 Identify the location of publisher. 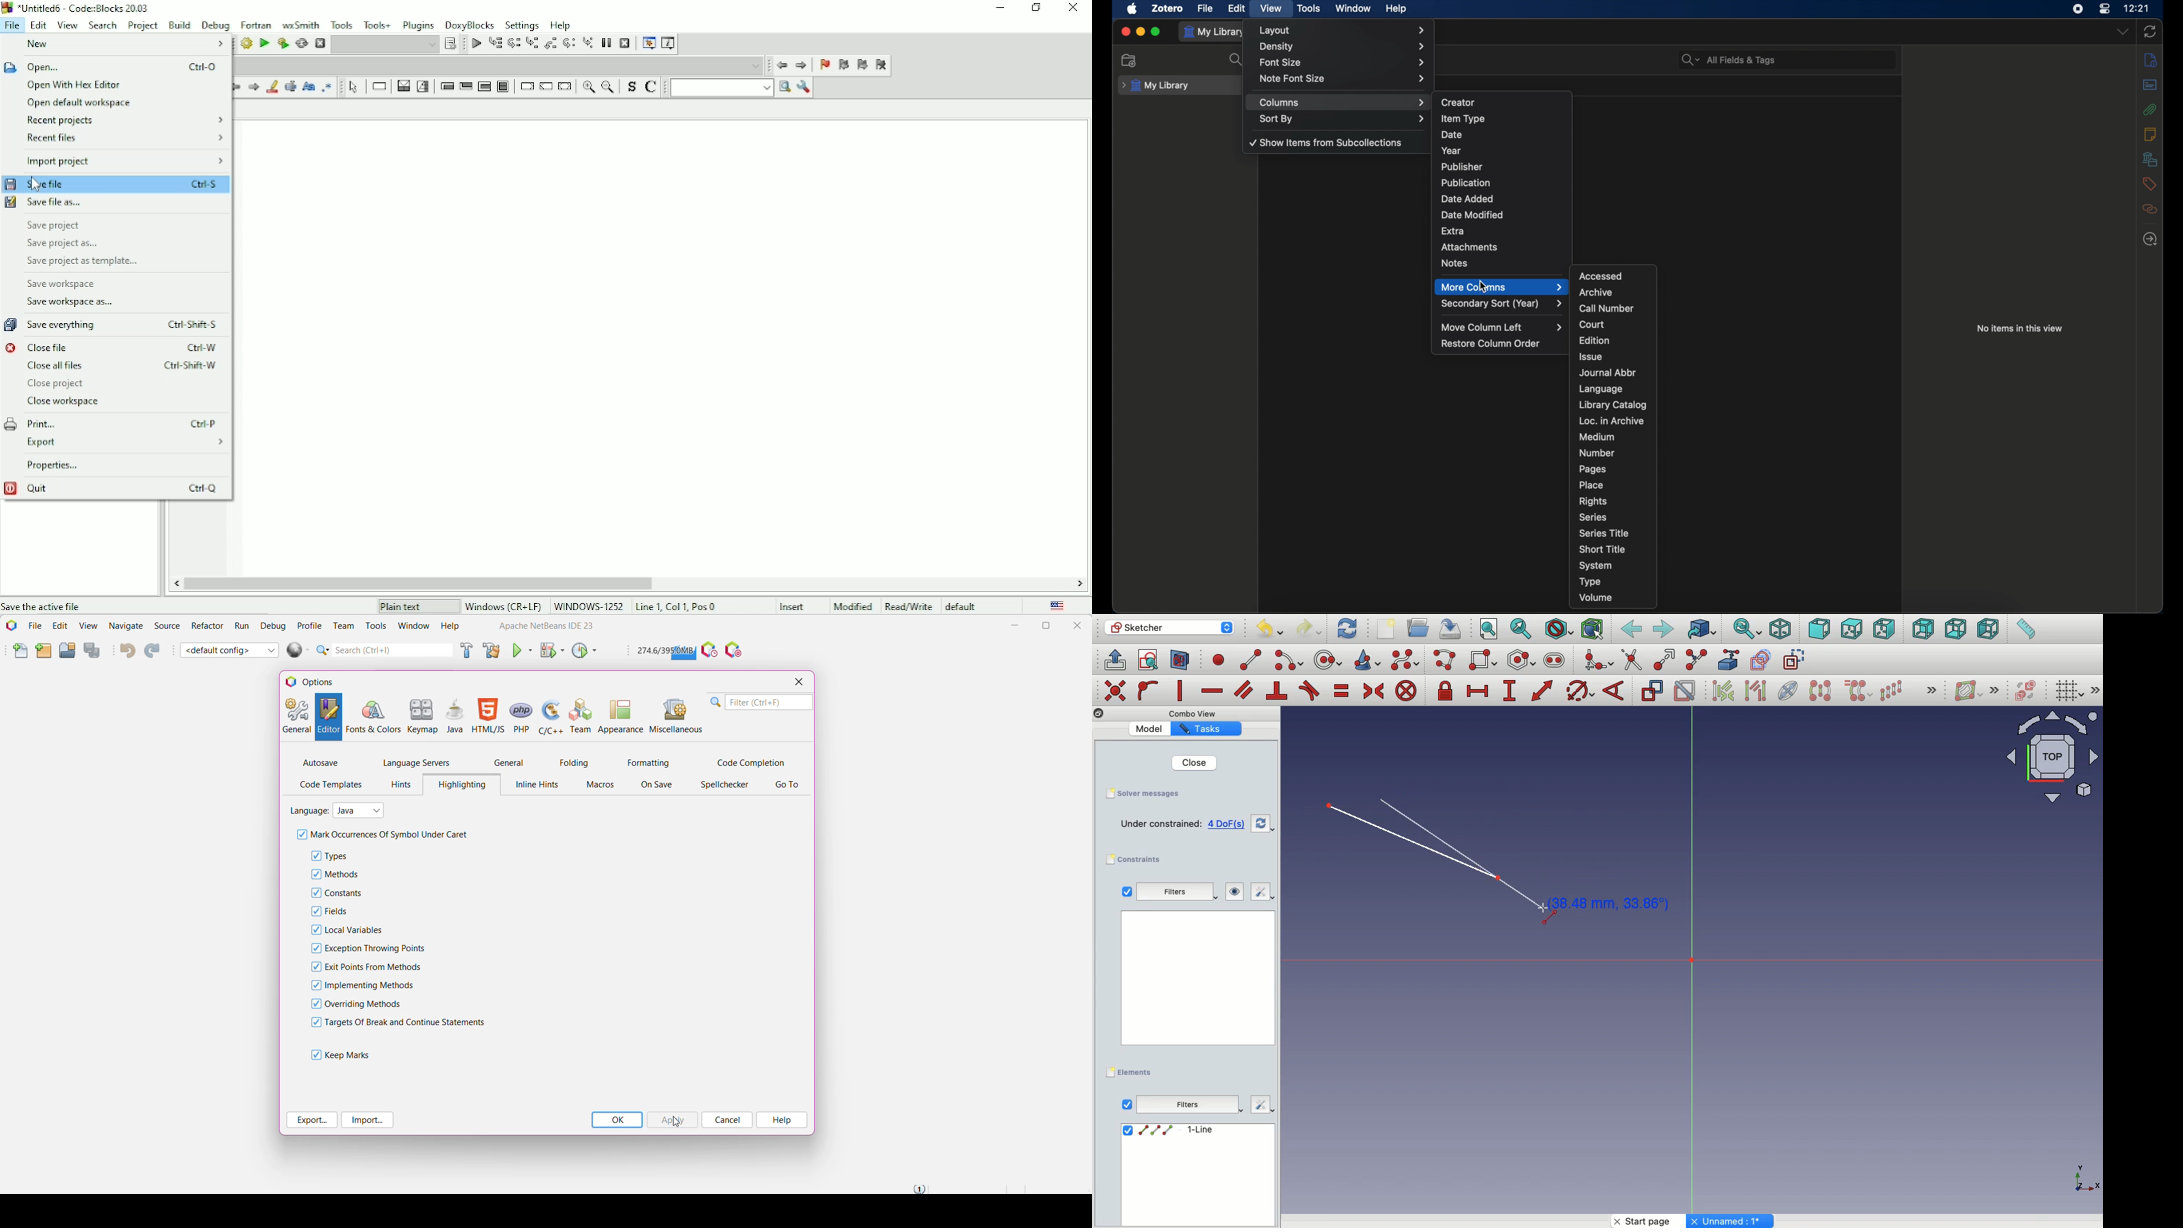
(1463, 167).